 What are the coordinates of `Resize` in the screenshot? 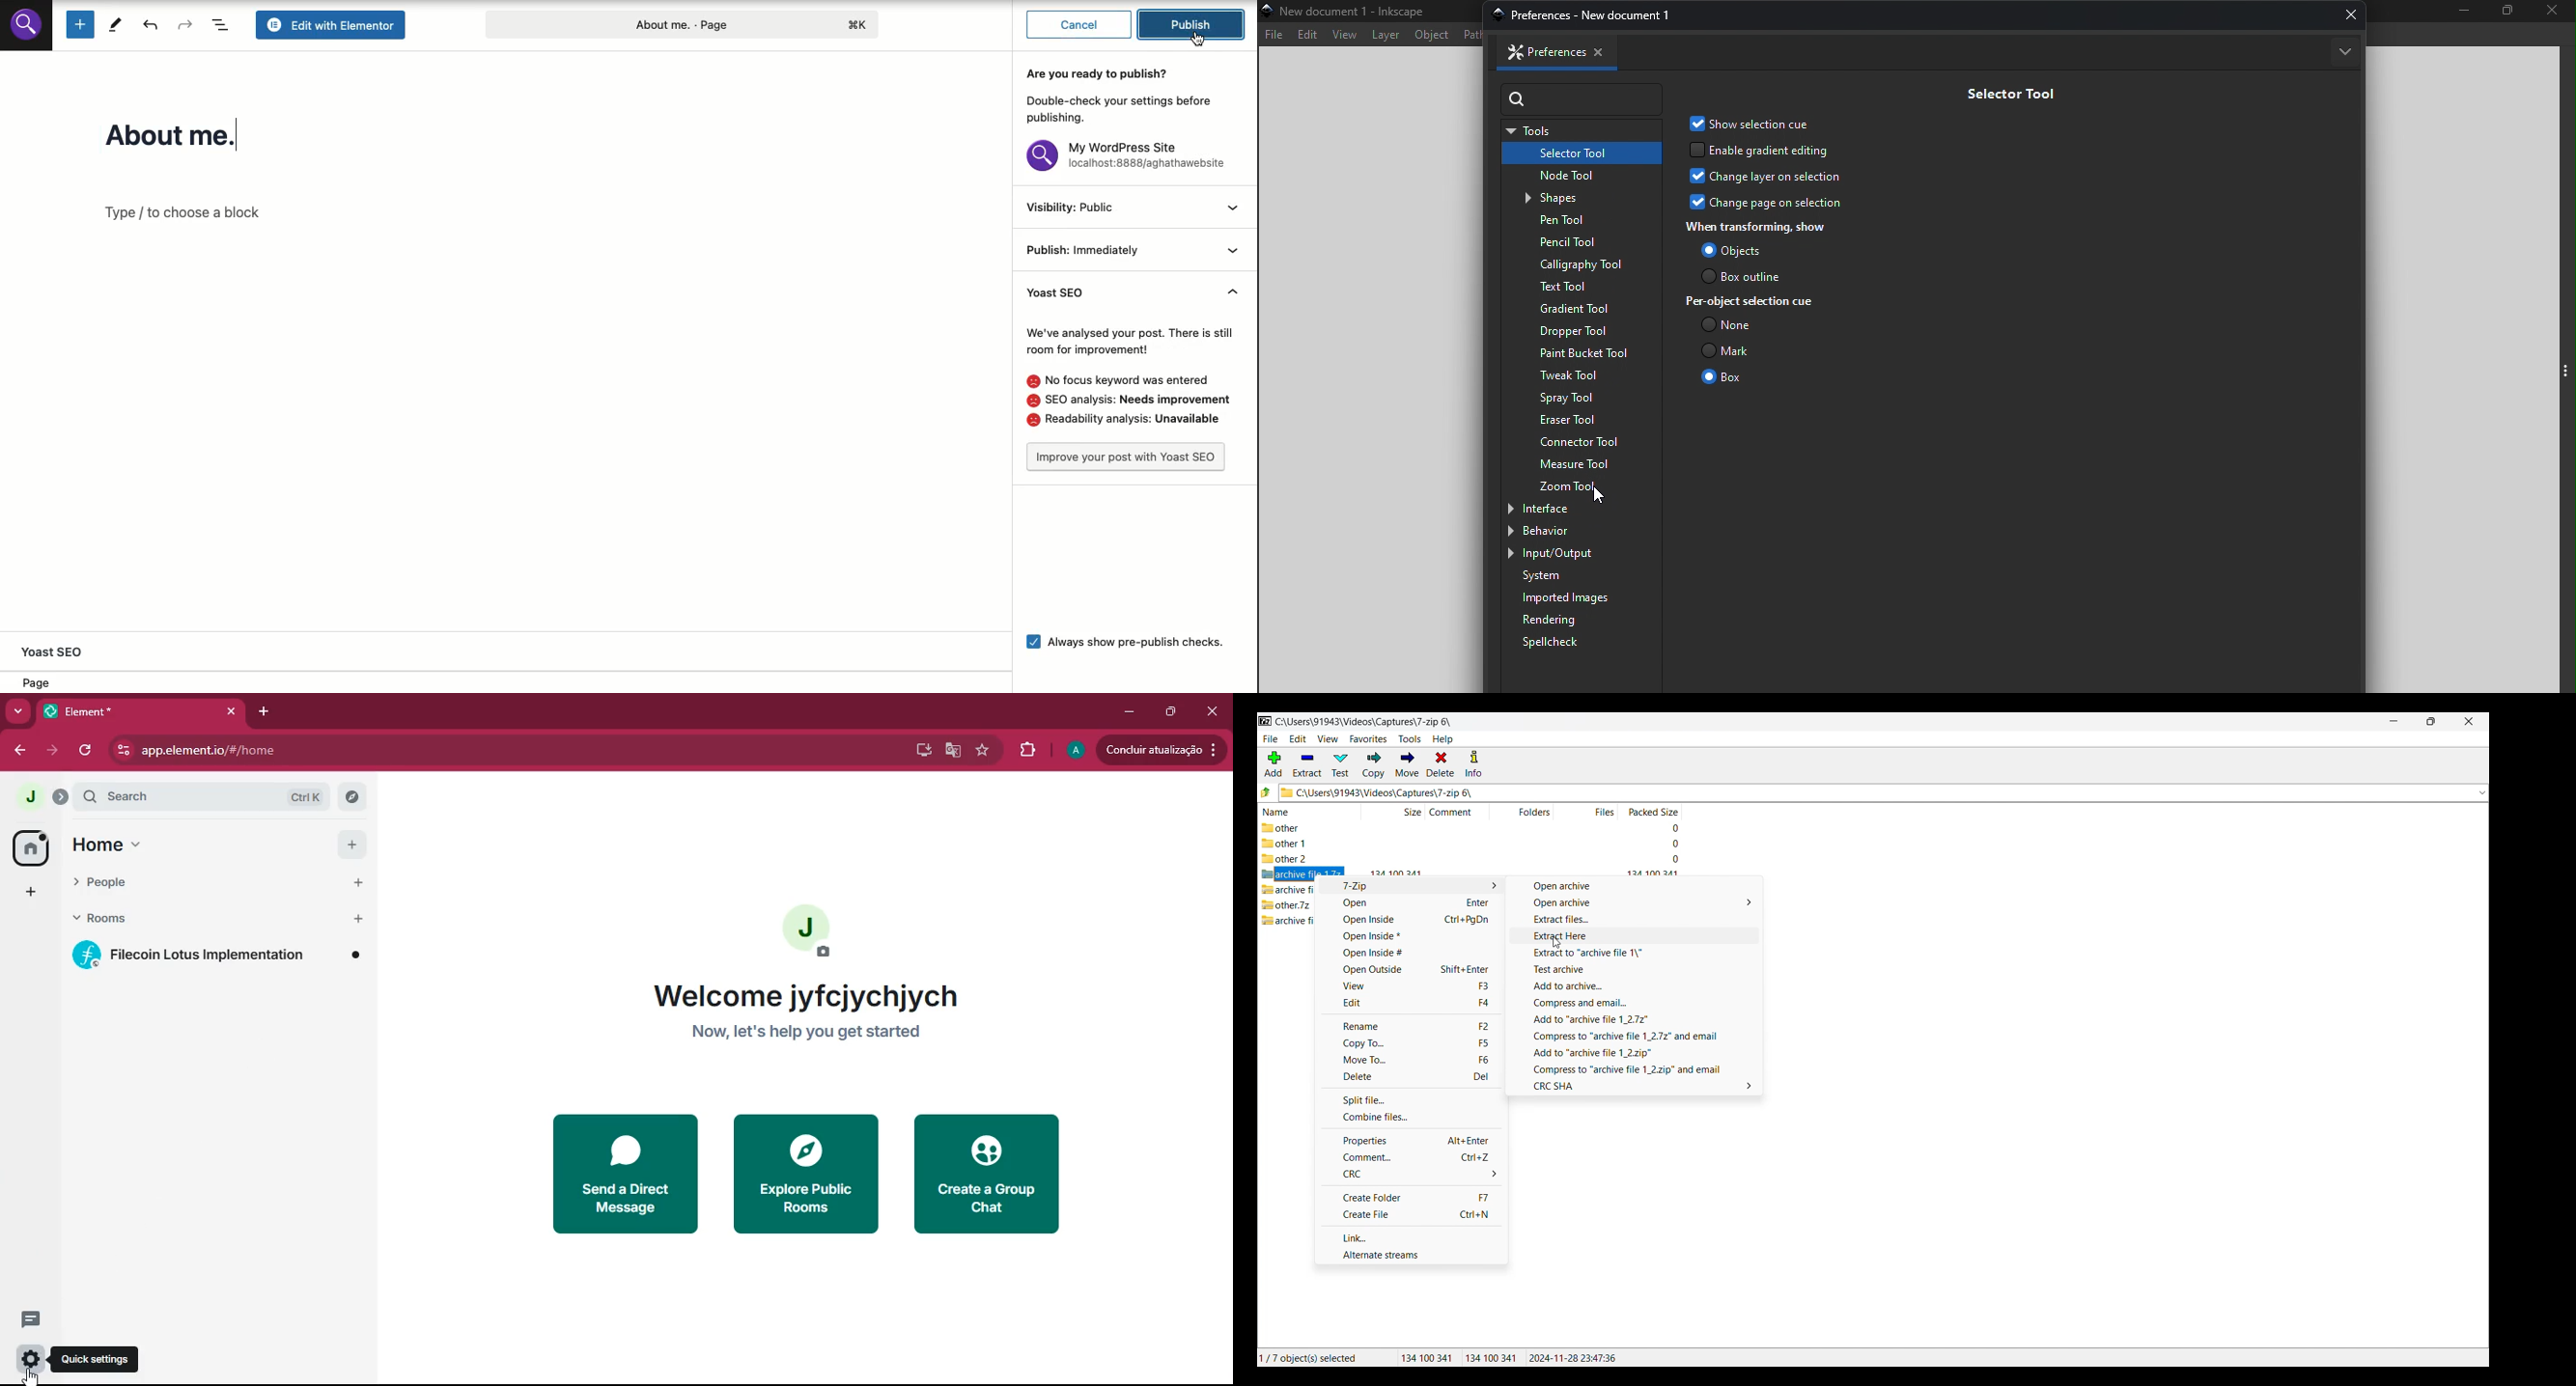 It's located at (2431, 721).